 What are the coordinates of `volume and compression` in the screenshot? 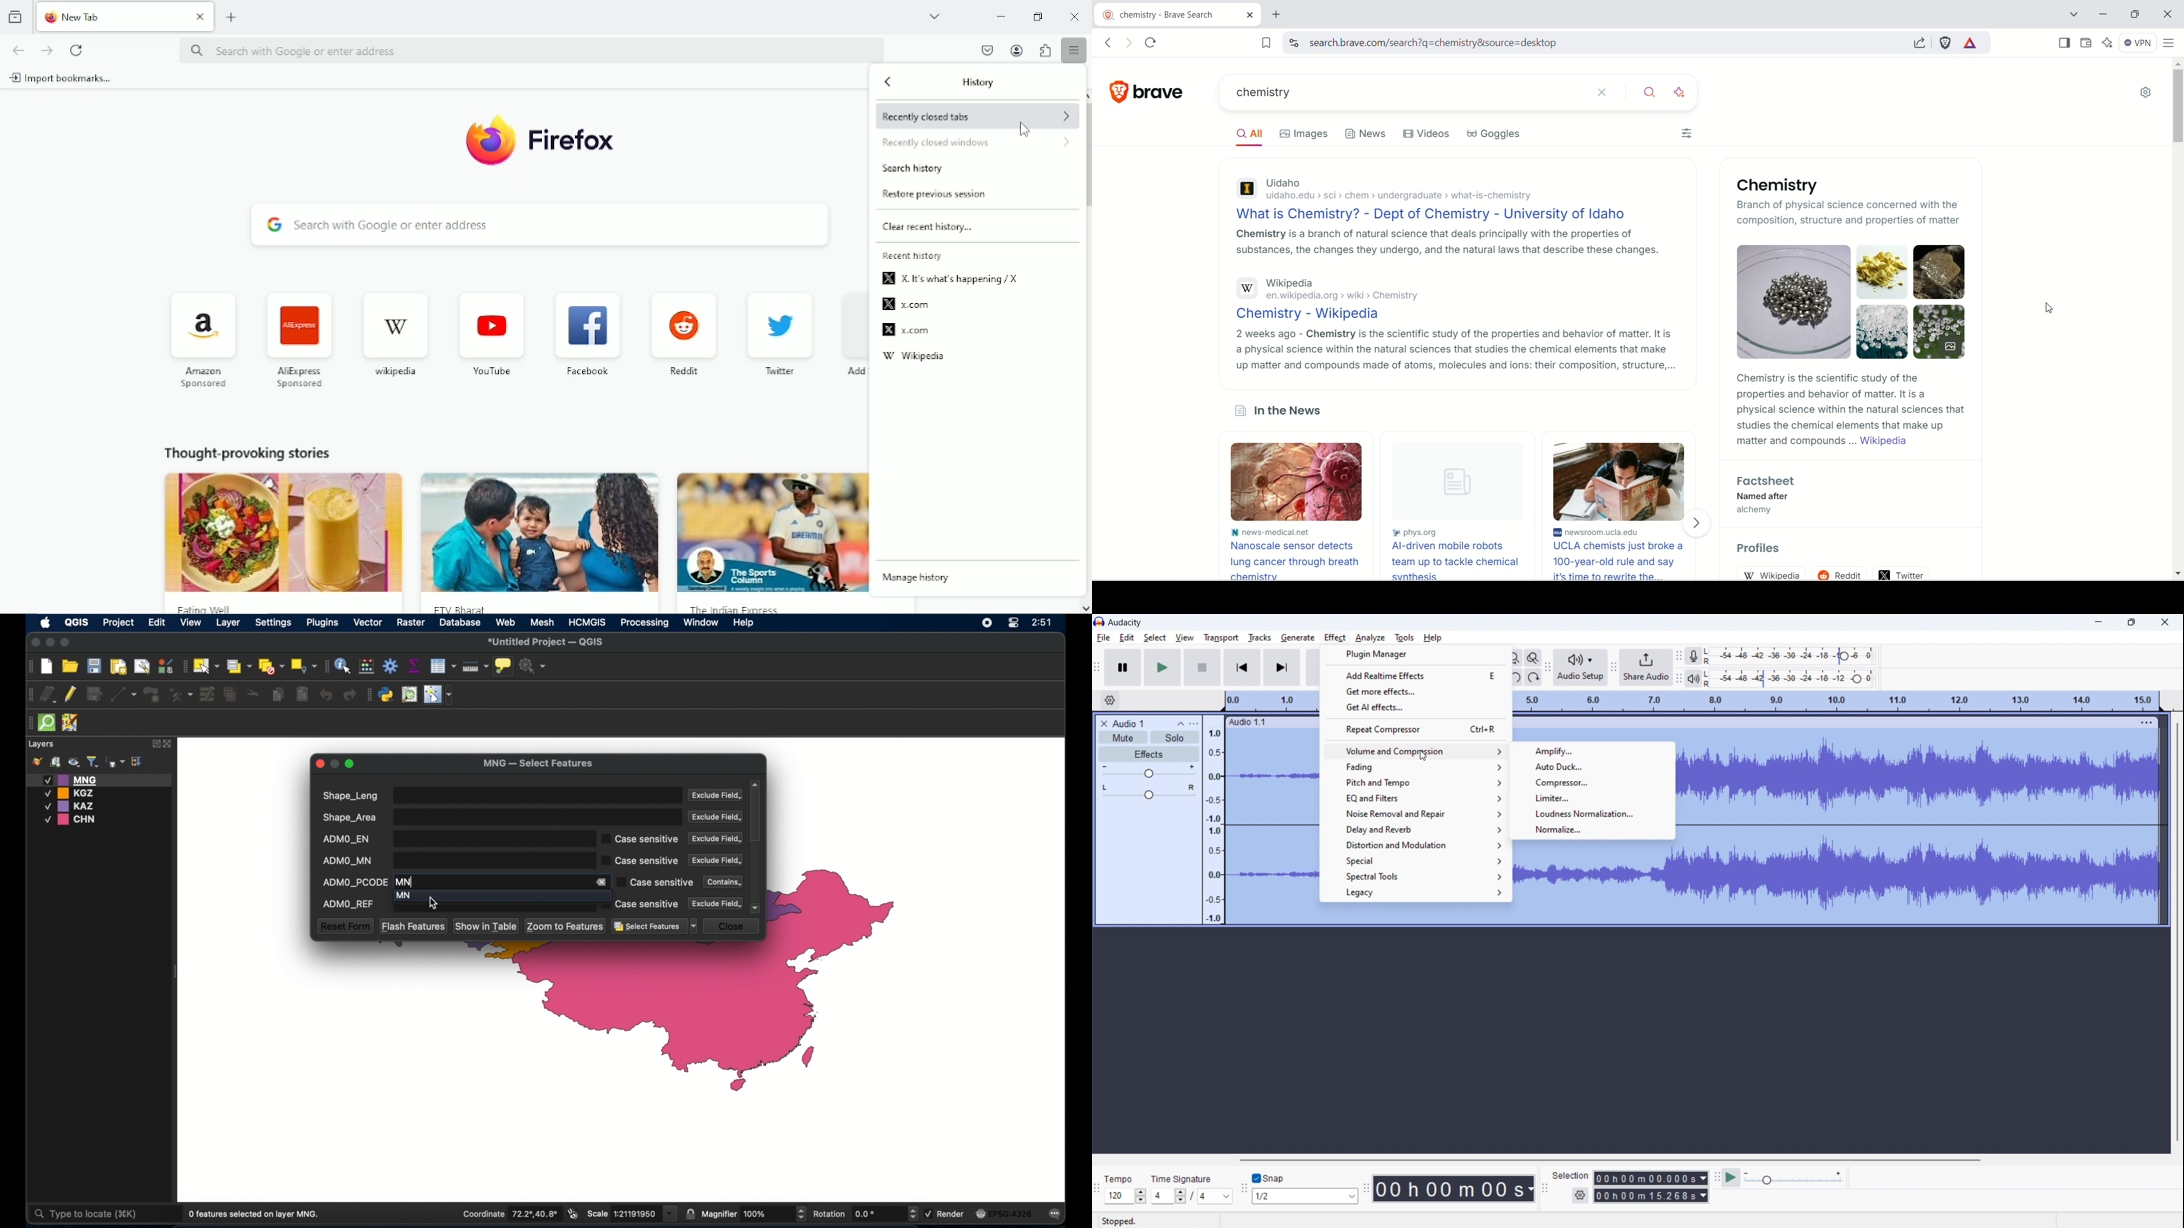 It's located at (1414, 751).